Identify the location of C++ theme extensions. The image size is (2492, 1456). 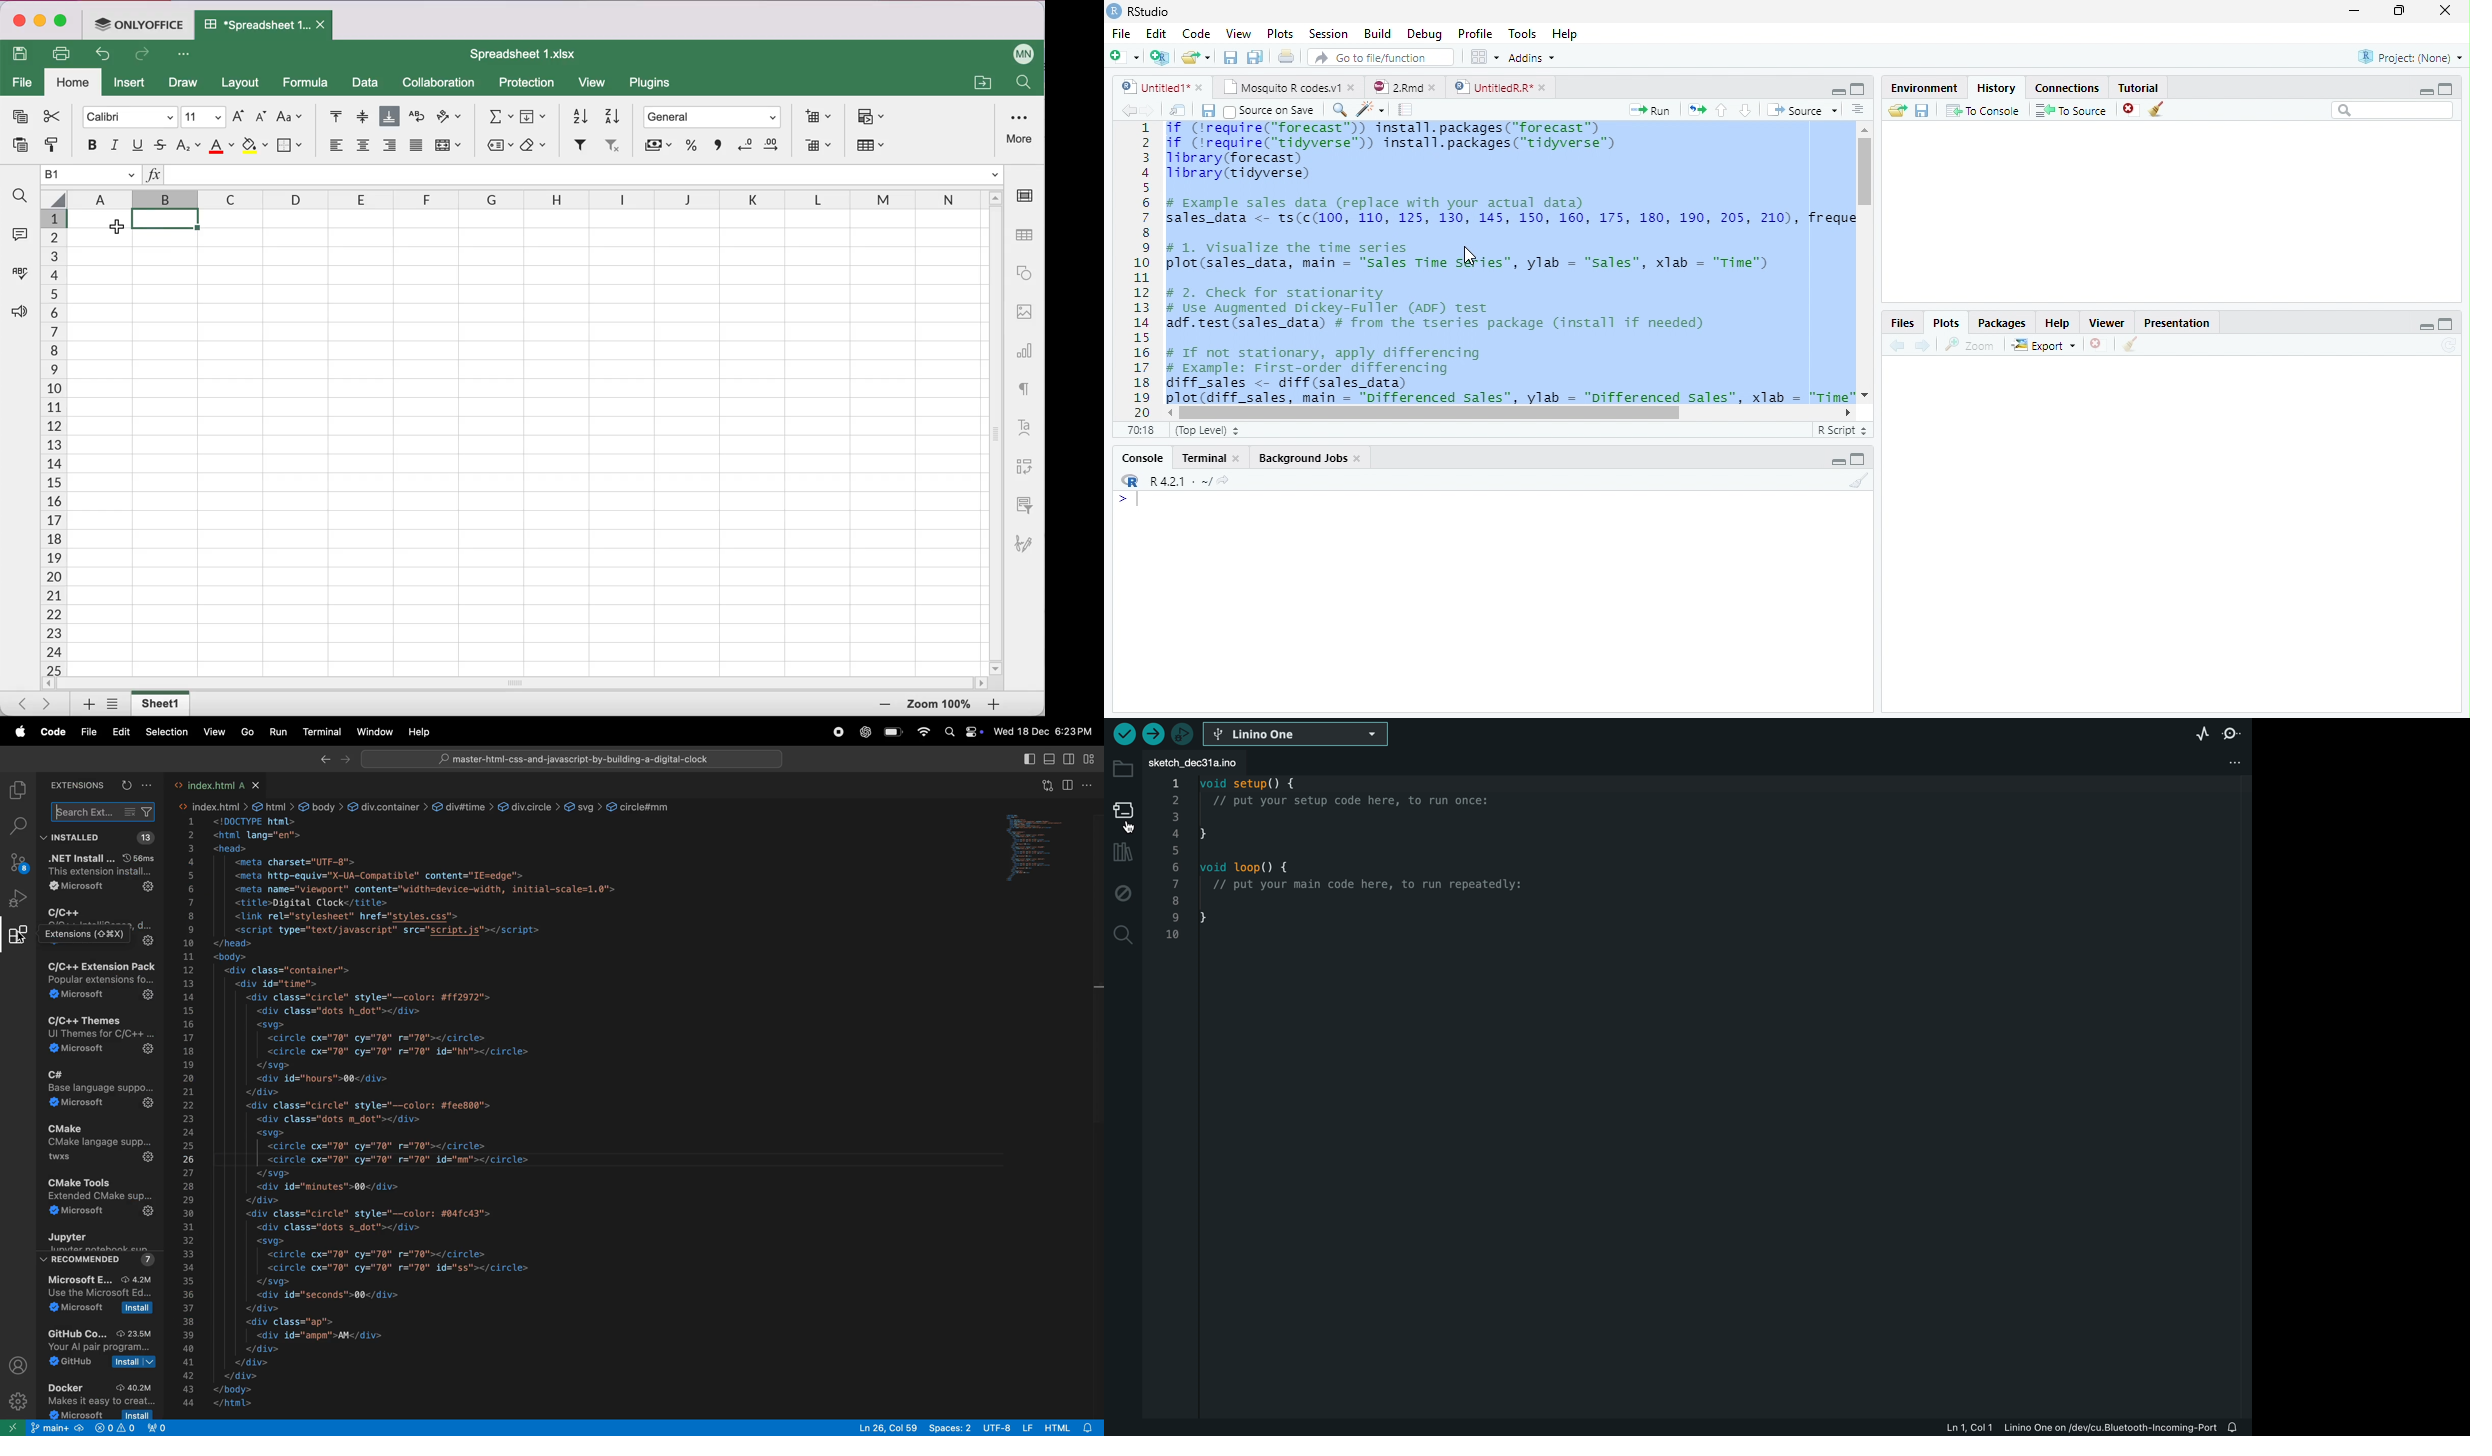
(98, 1037).